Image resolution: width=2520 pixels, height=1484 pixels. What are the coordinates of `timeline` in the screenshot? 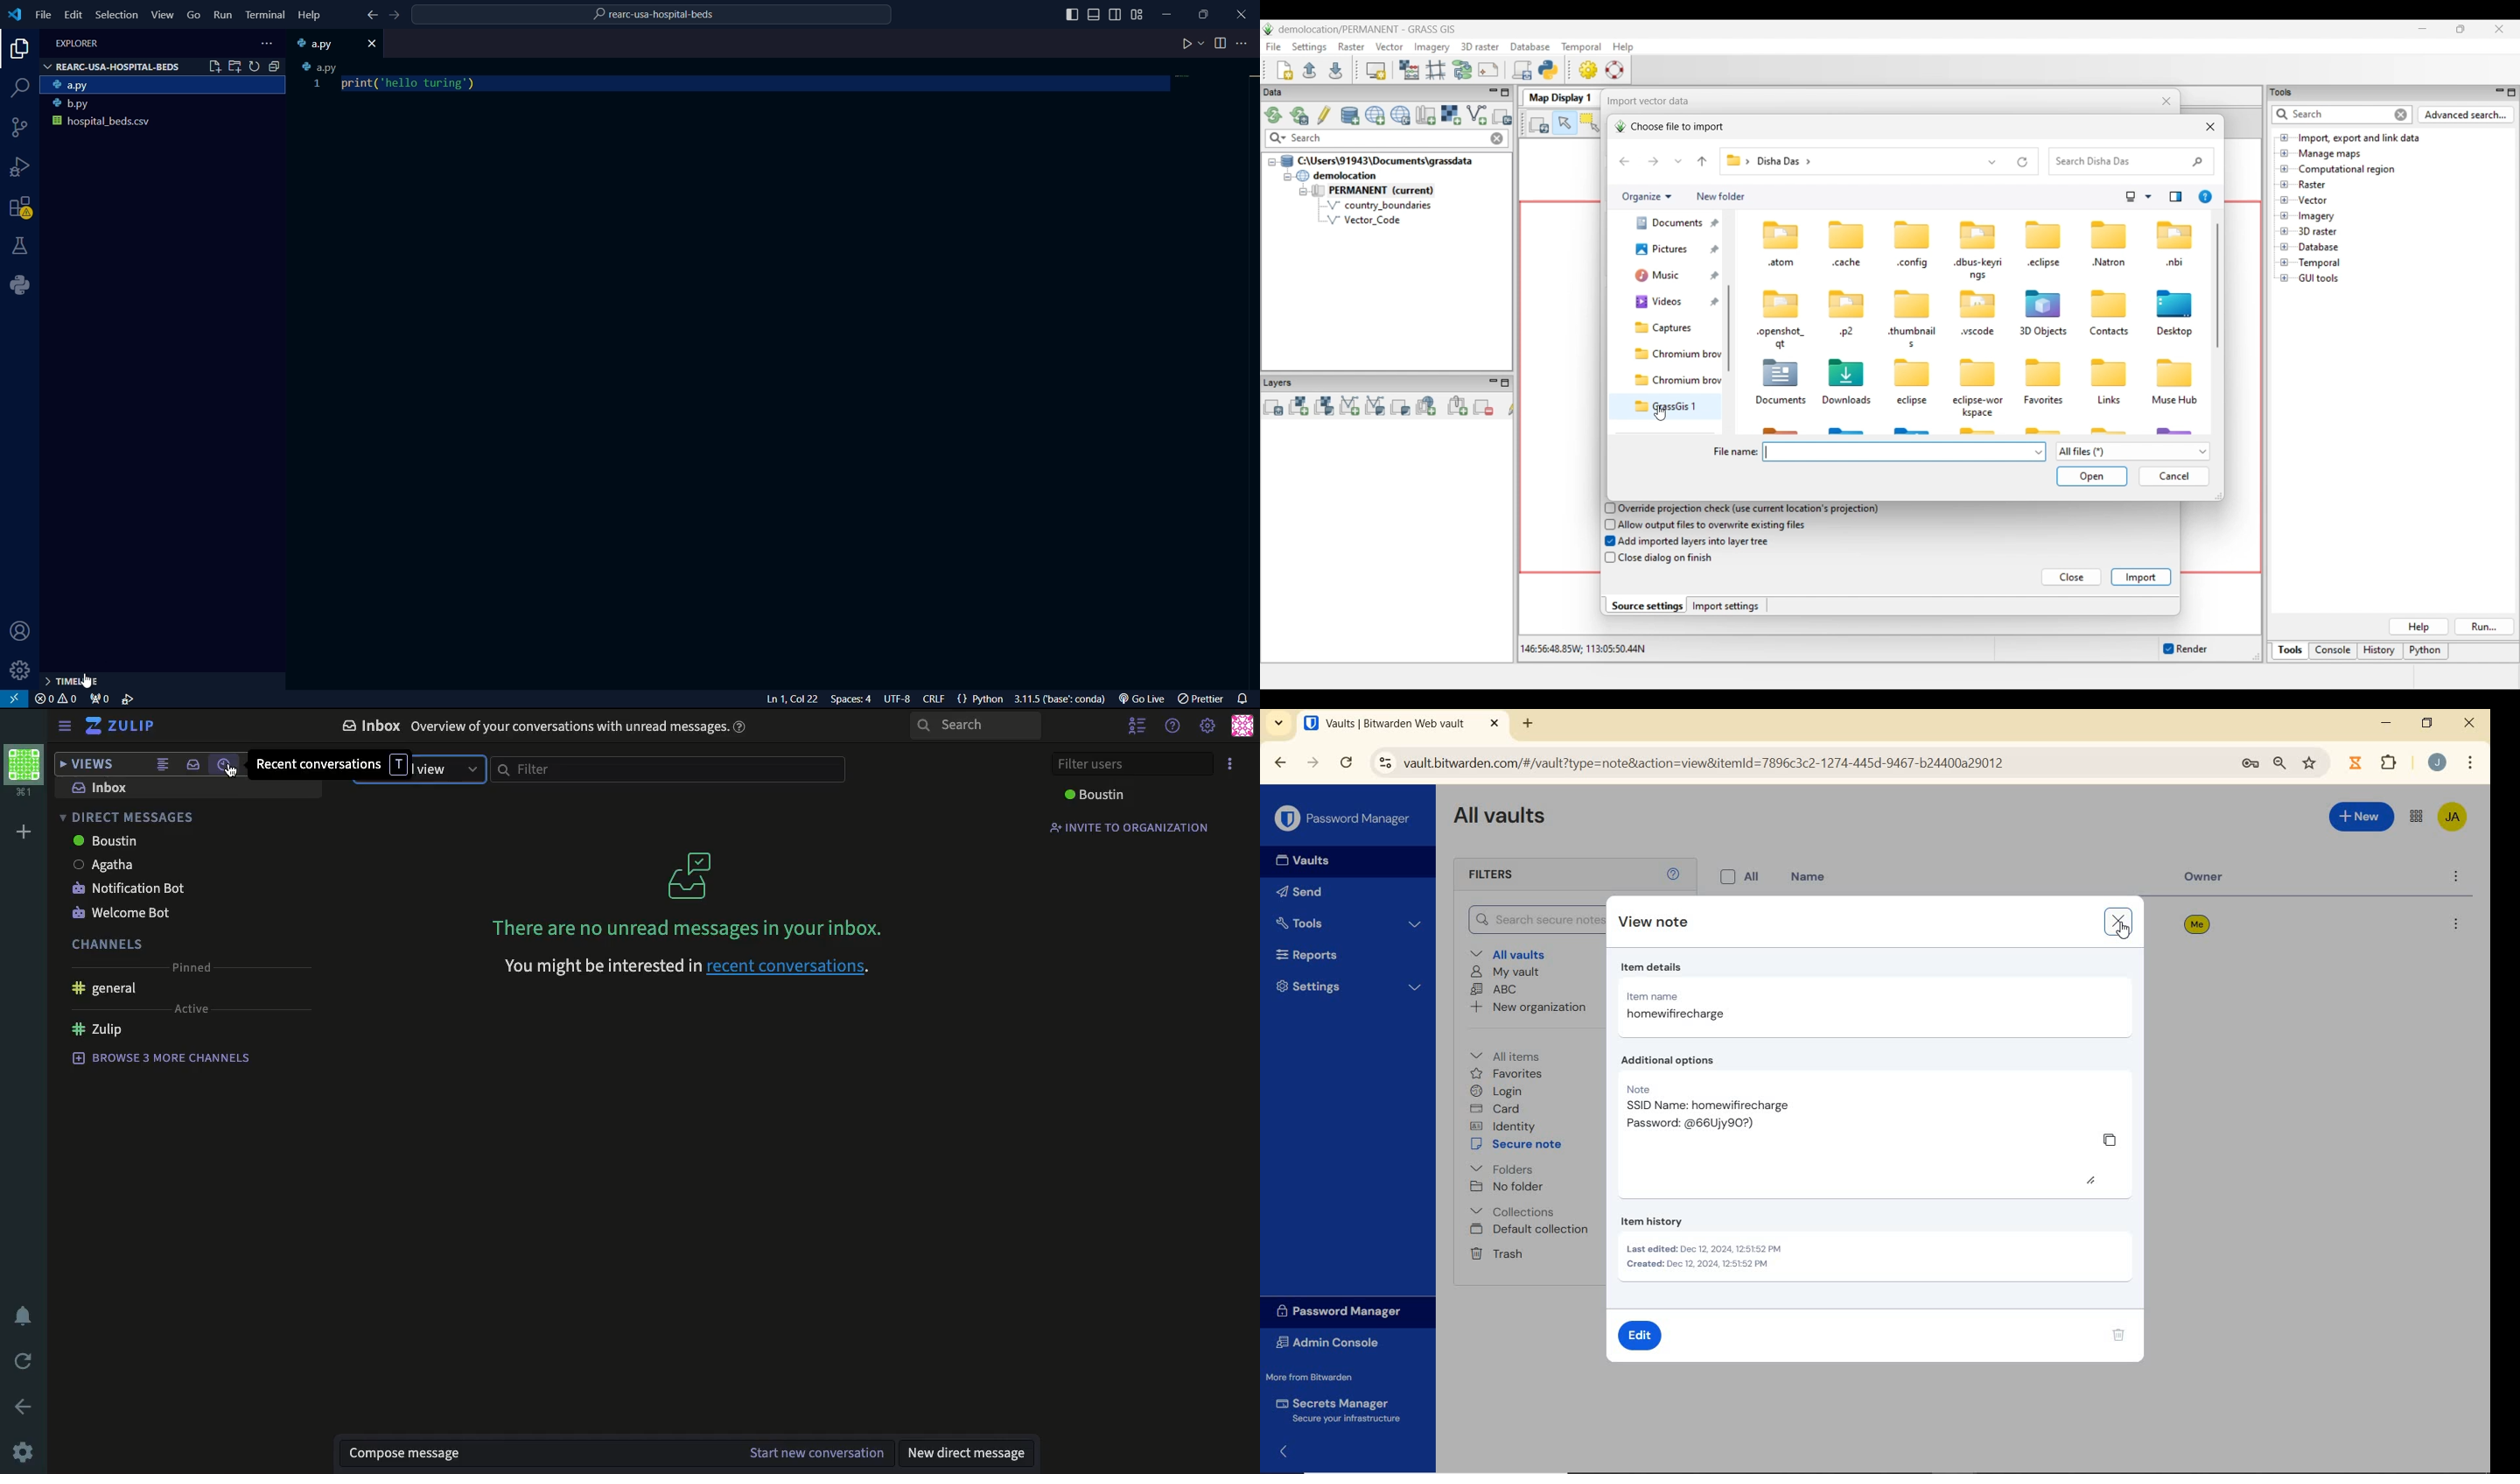 It's located at (87, 681).